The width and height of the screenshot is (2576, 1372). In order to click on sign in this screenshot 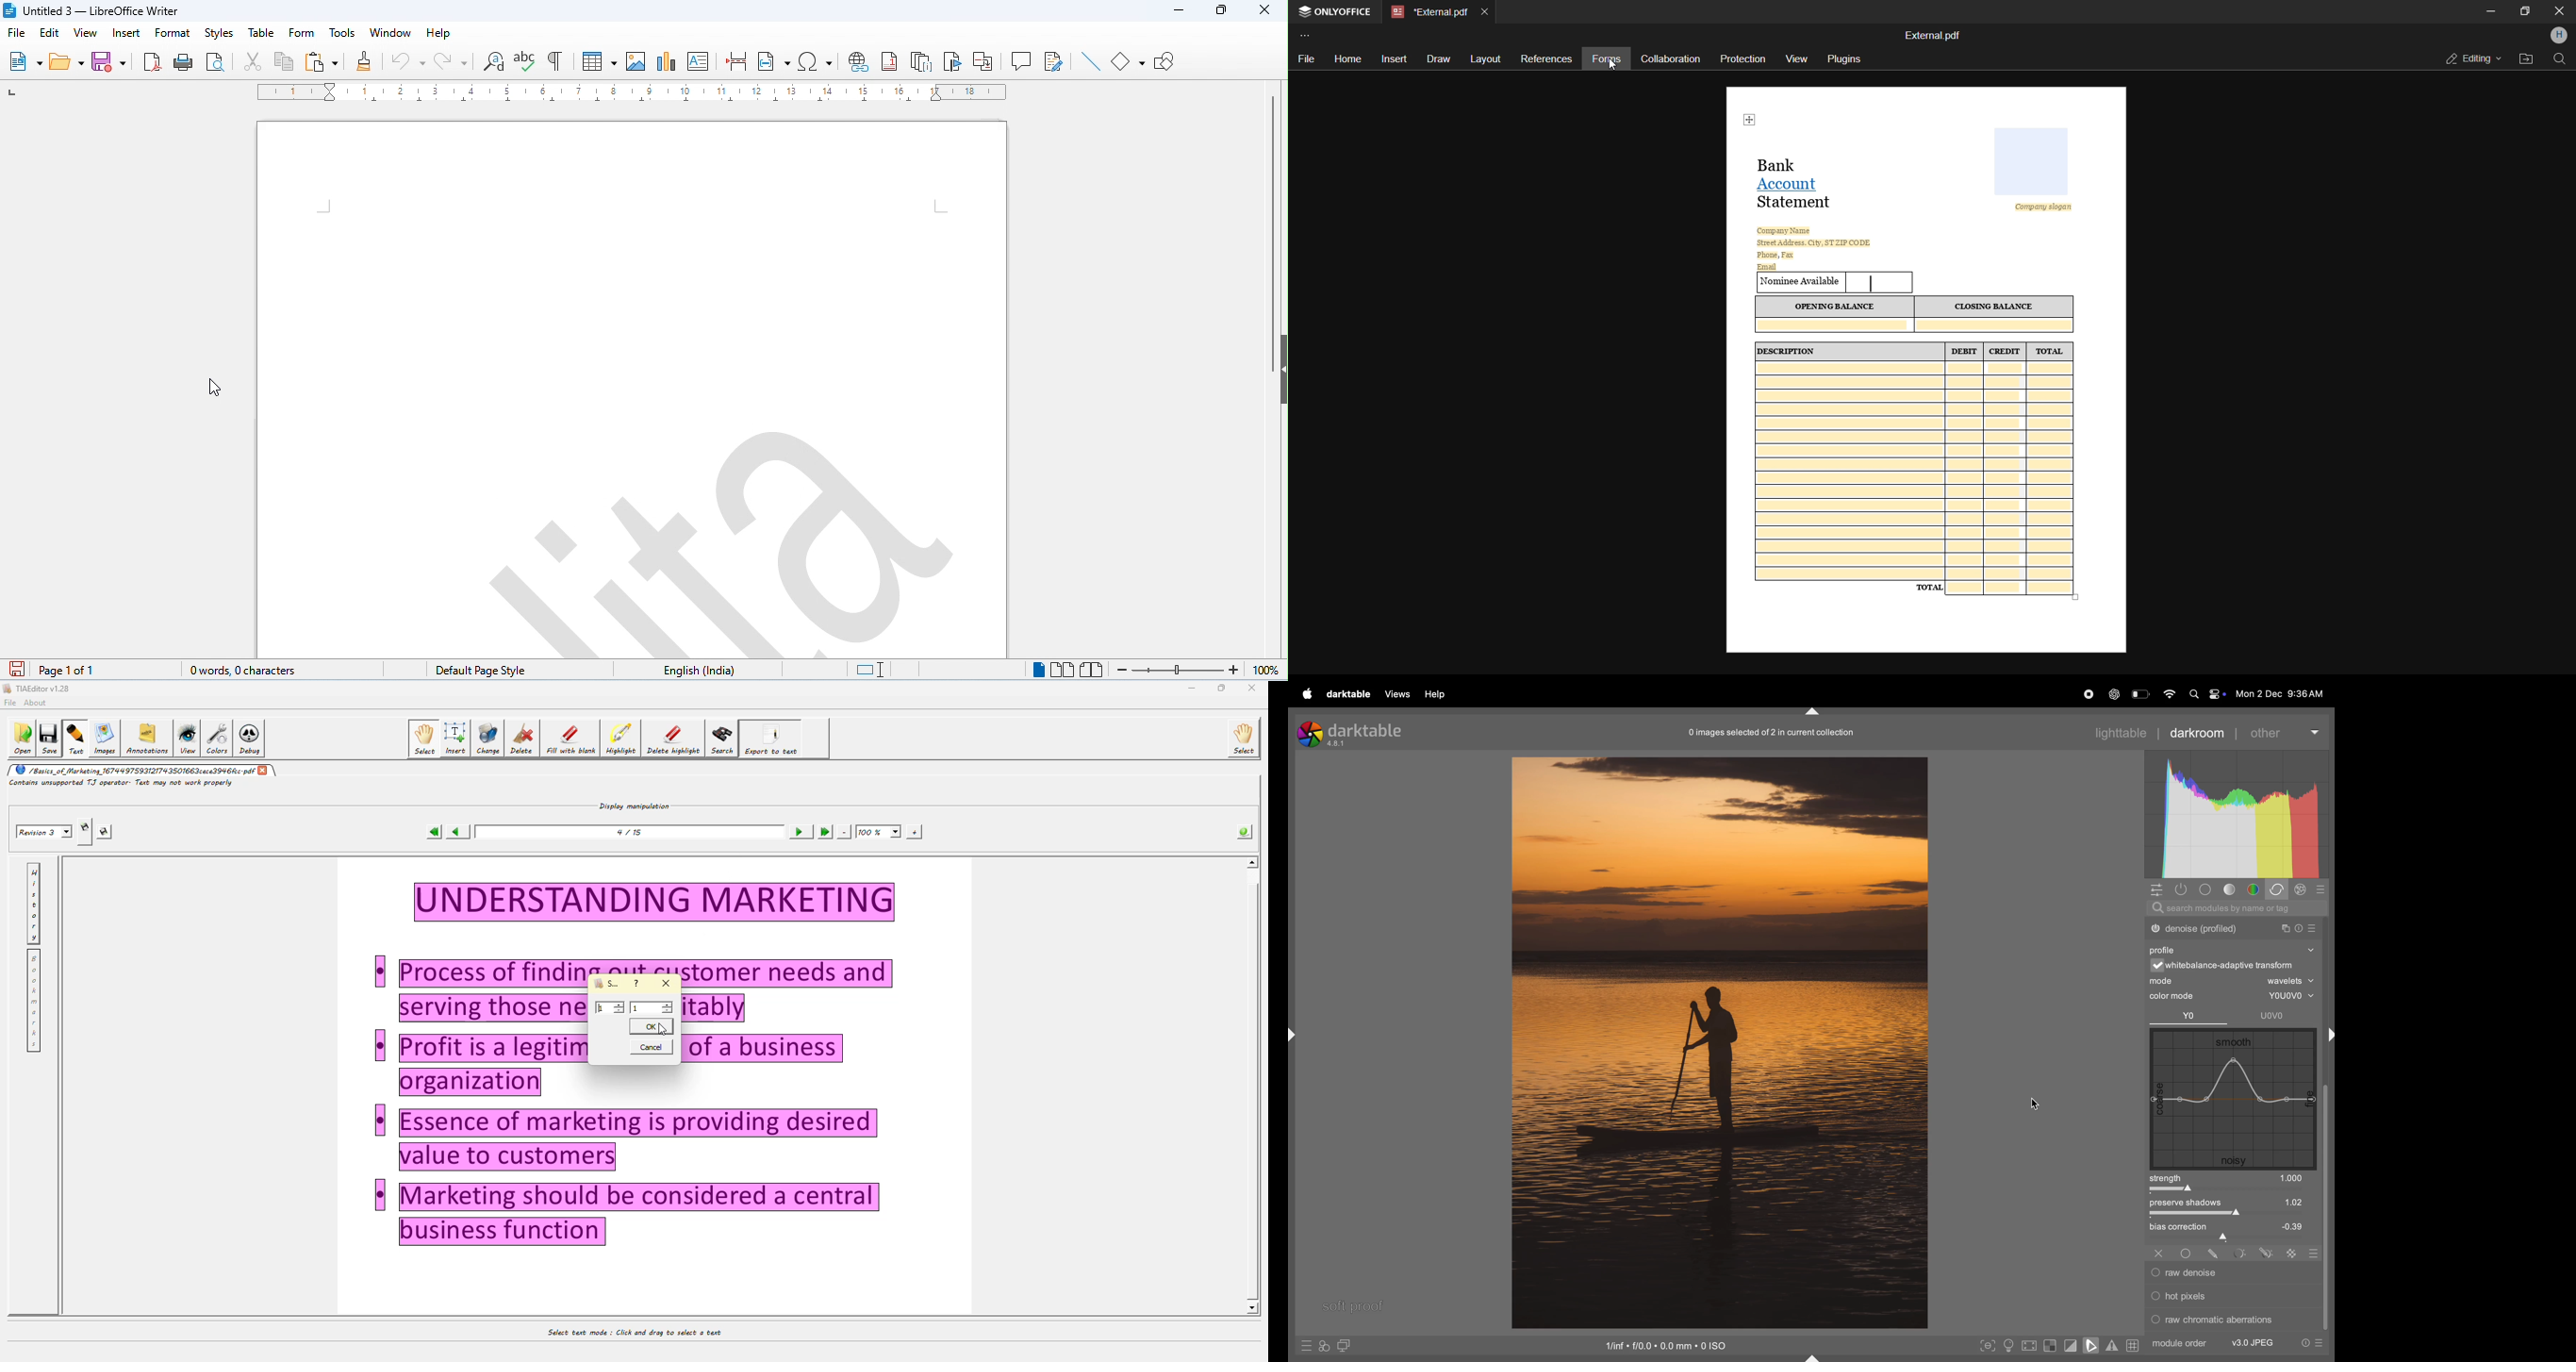, I will do `click(2292, 1253)`.